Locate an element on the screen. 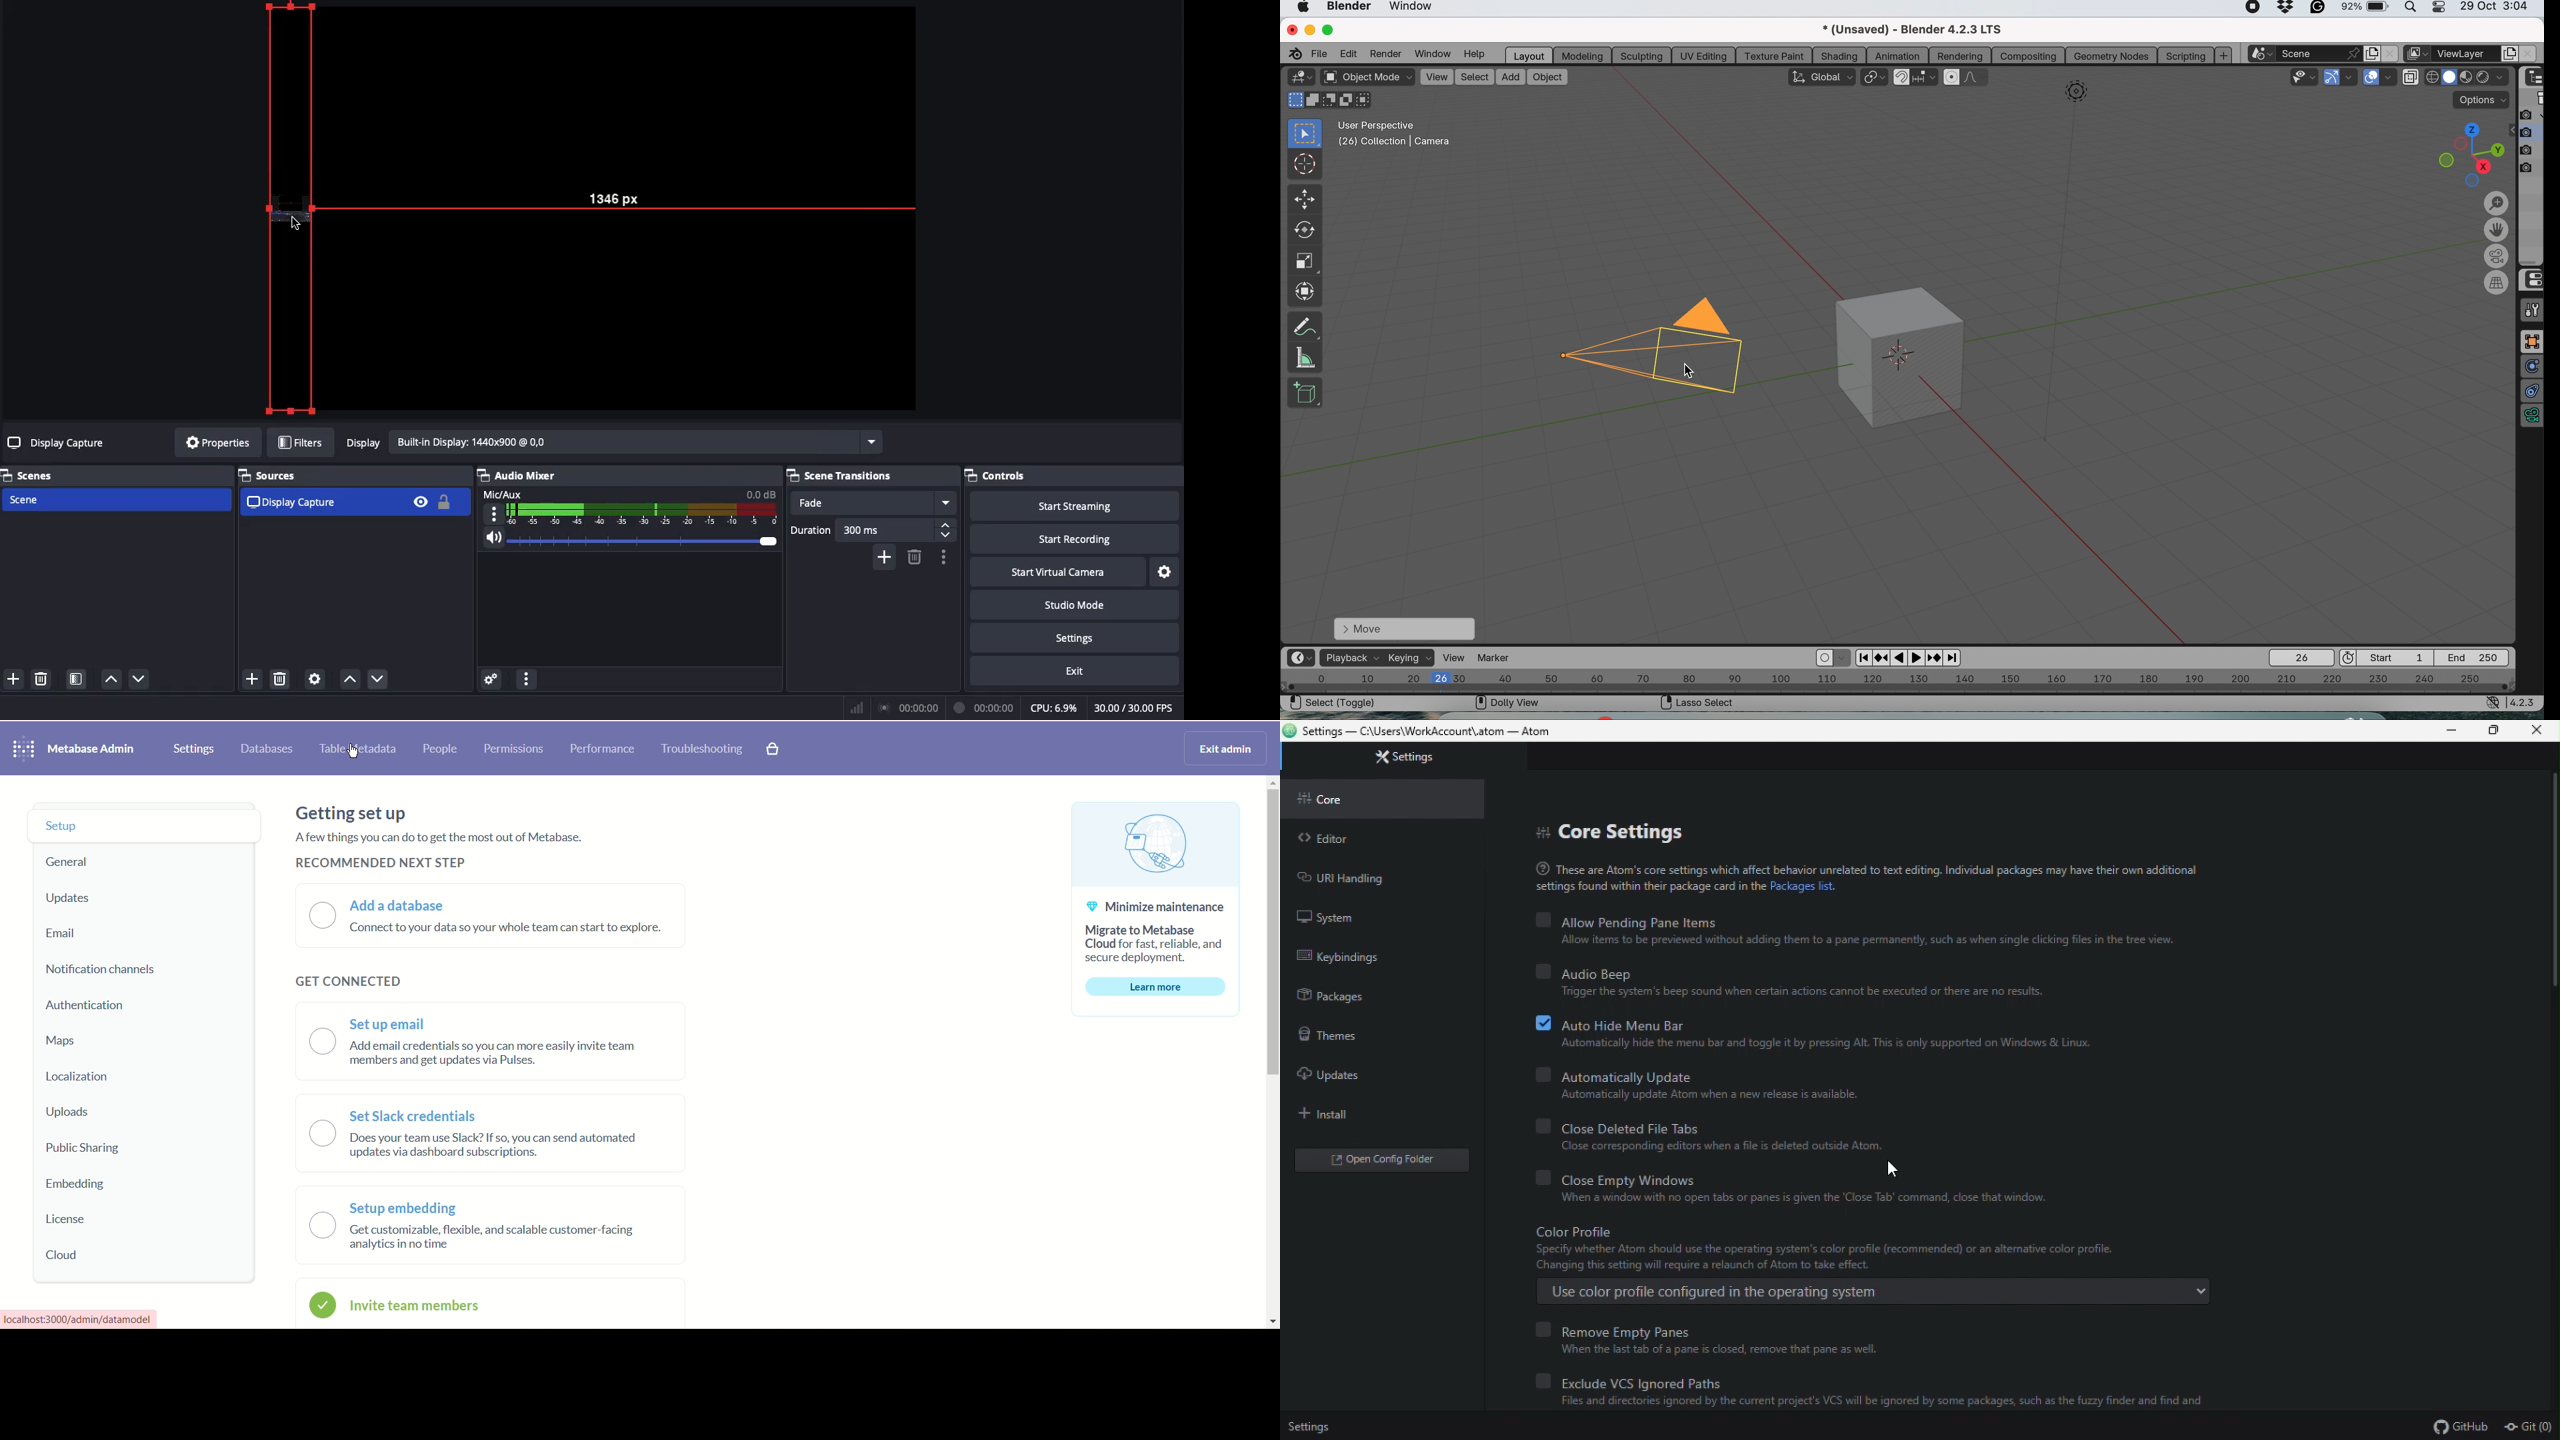 This screenshot has height=1456, width=2576. remove empty panes is located at coordinates (1865, 1327).